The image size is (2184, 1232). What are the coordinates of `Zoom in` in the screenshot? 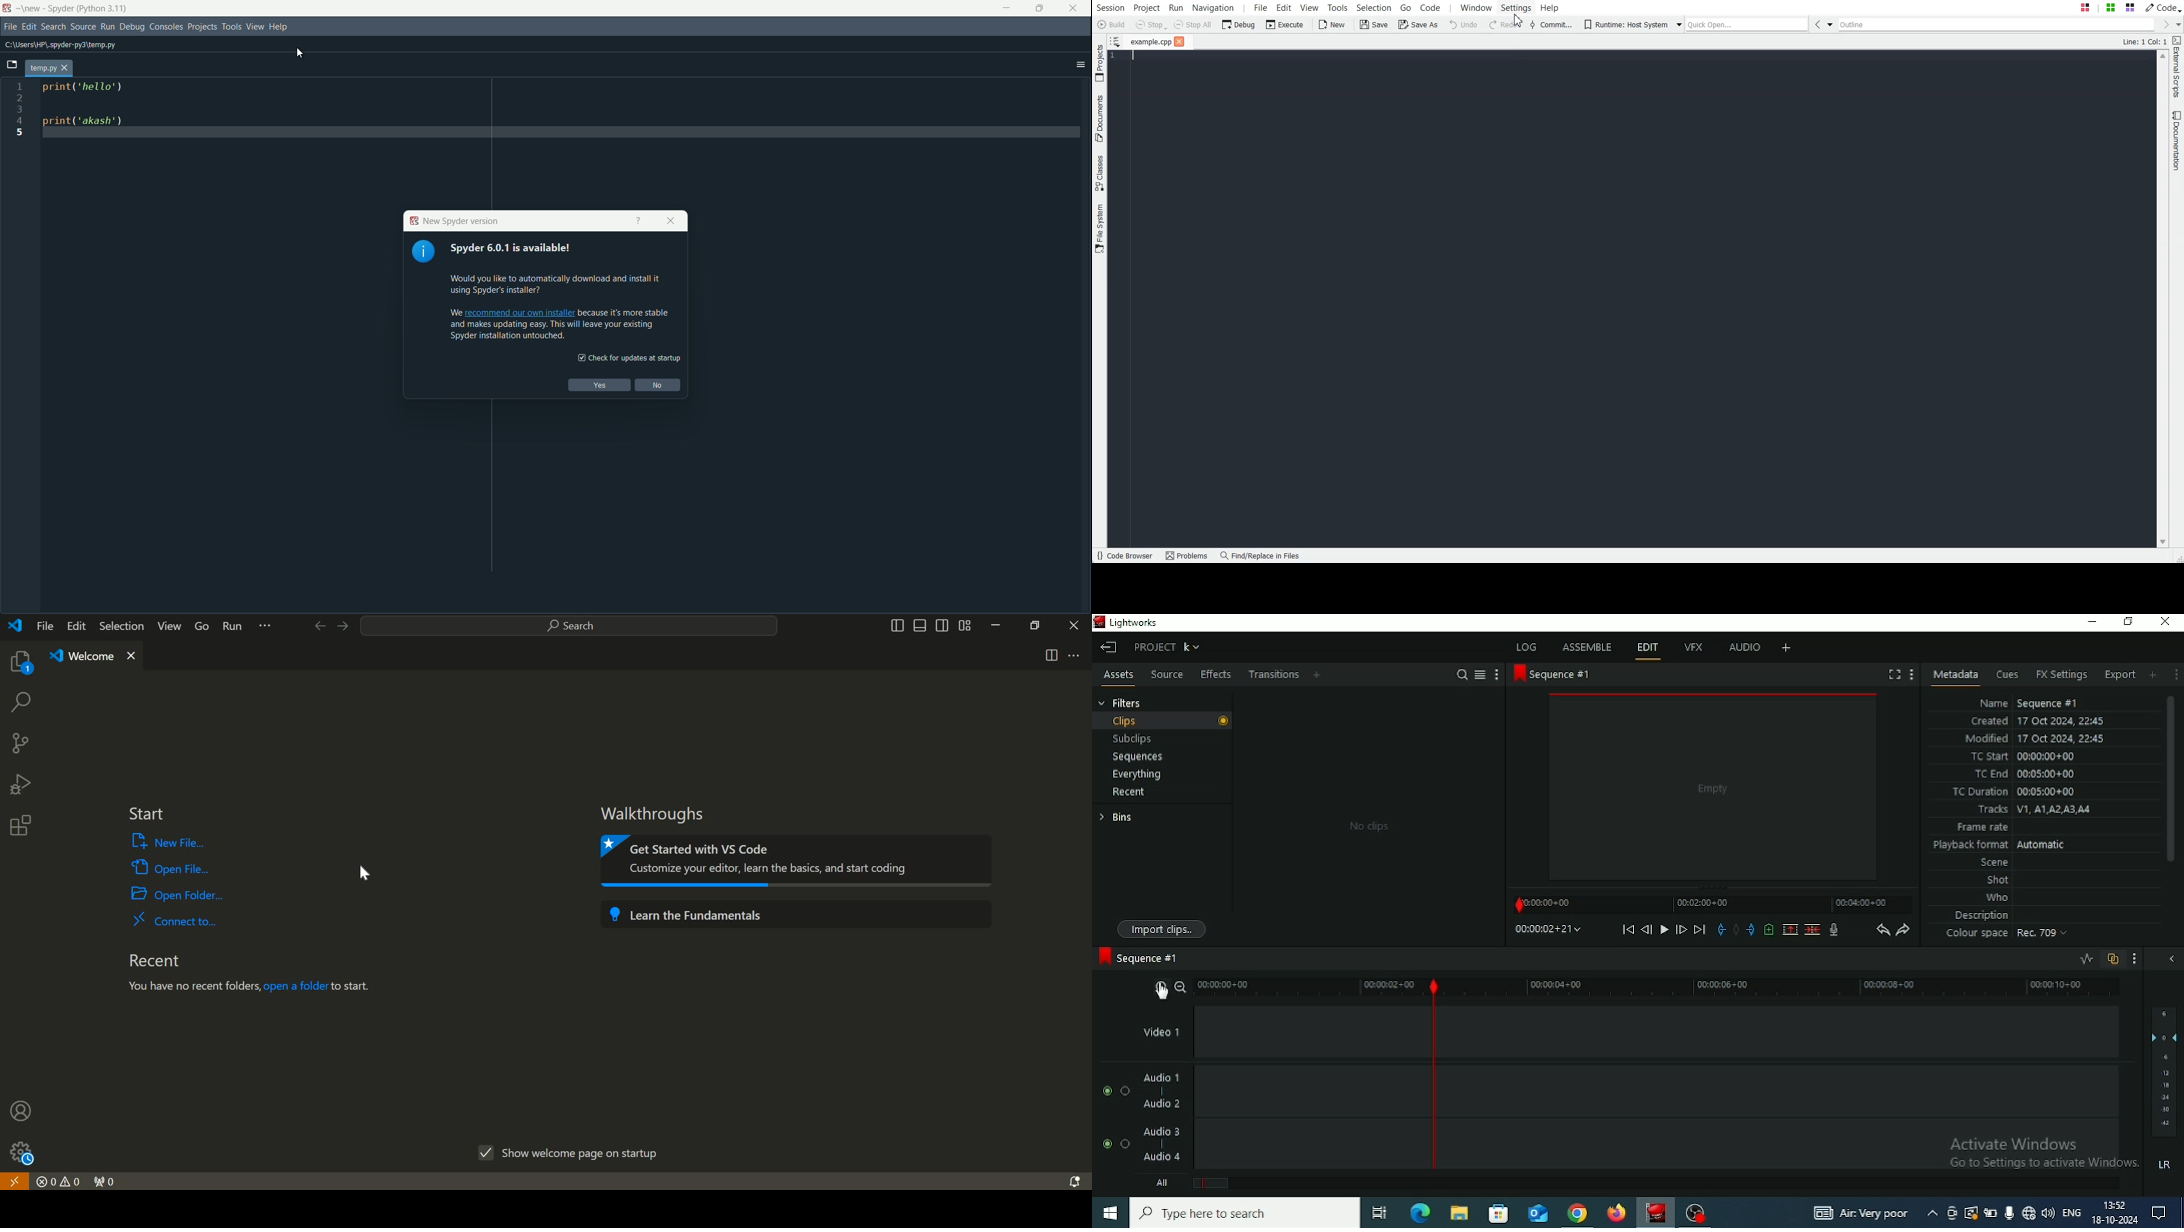 It's located at (1159, 990).